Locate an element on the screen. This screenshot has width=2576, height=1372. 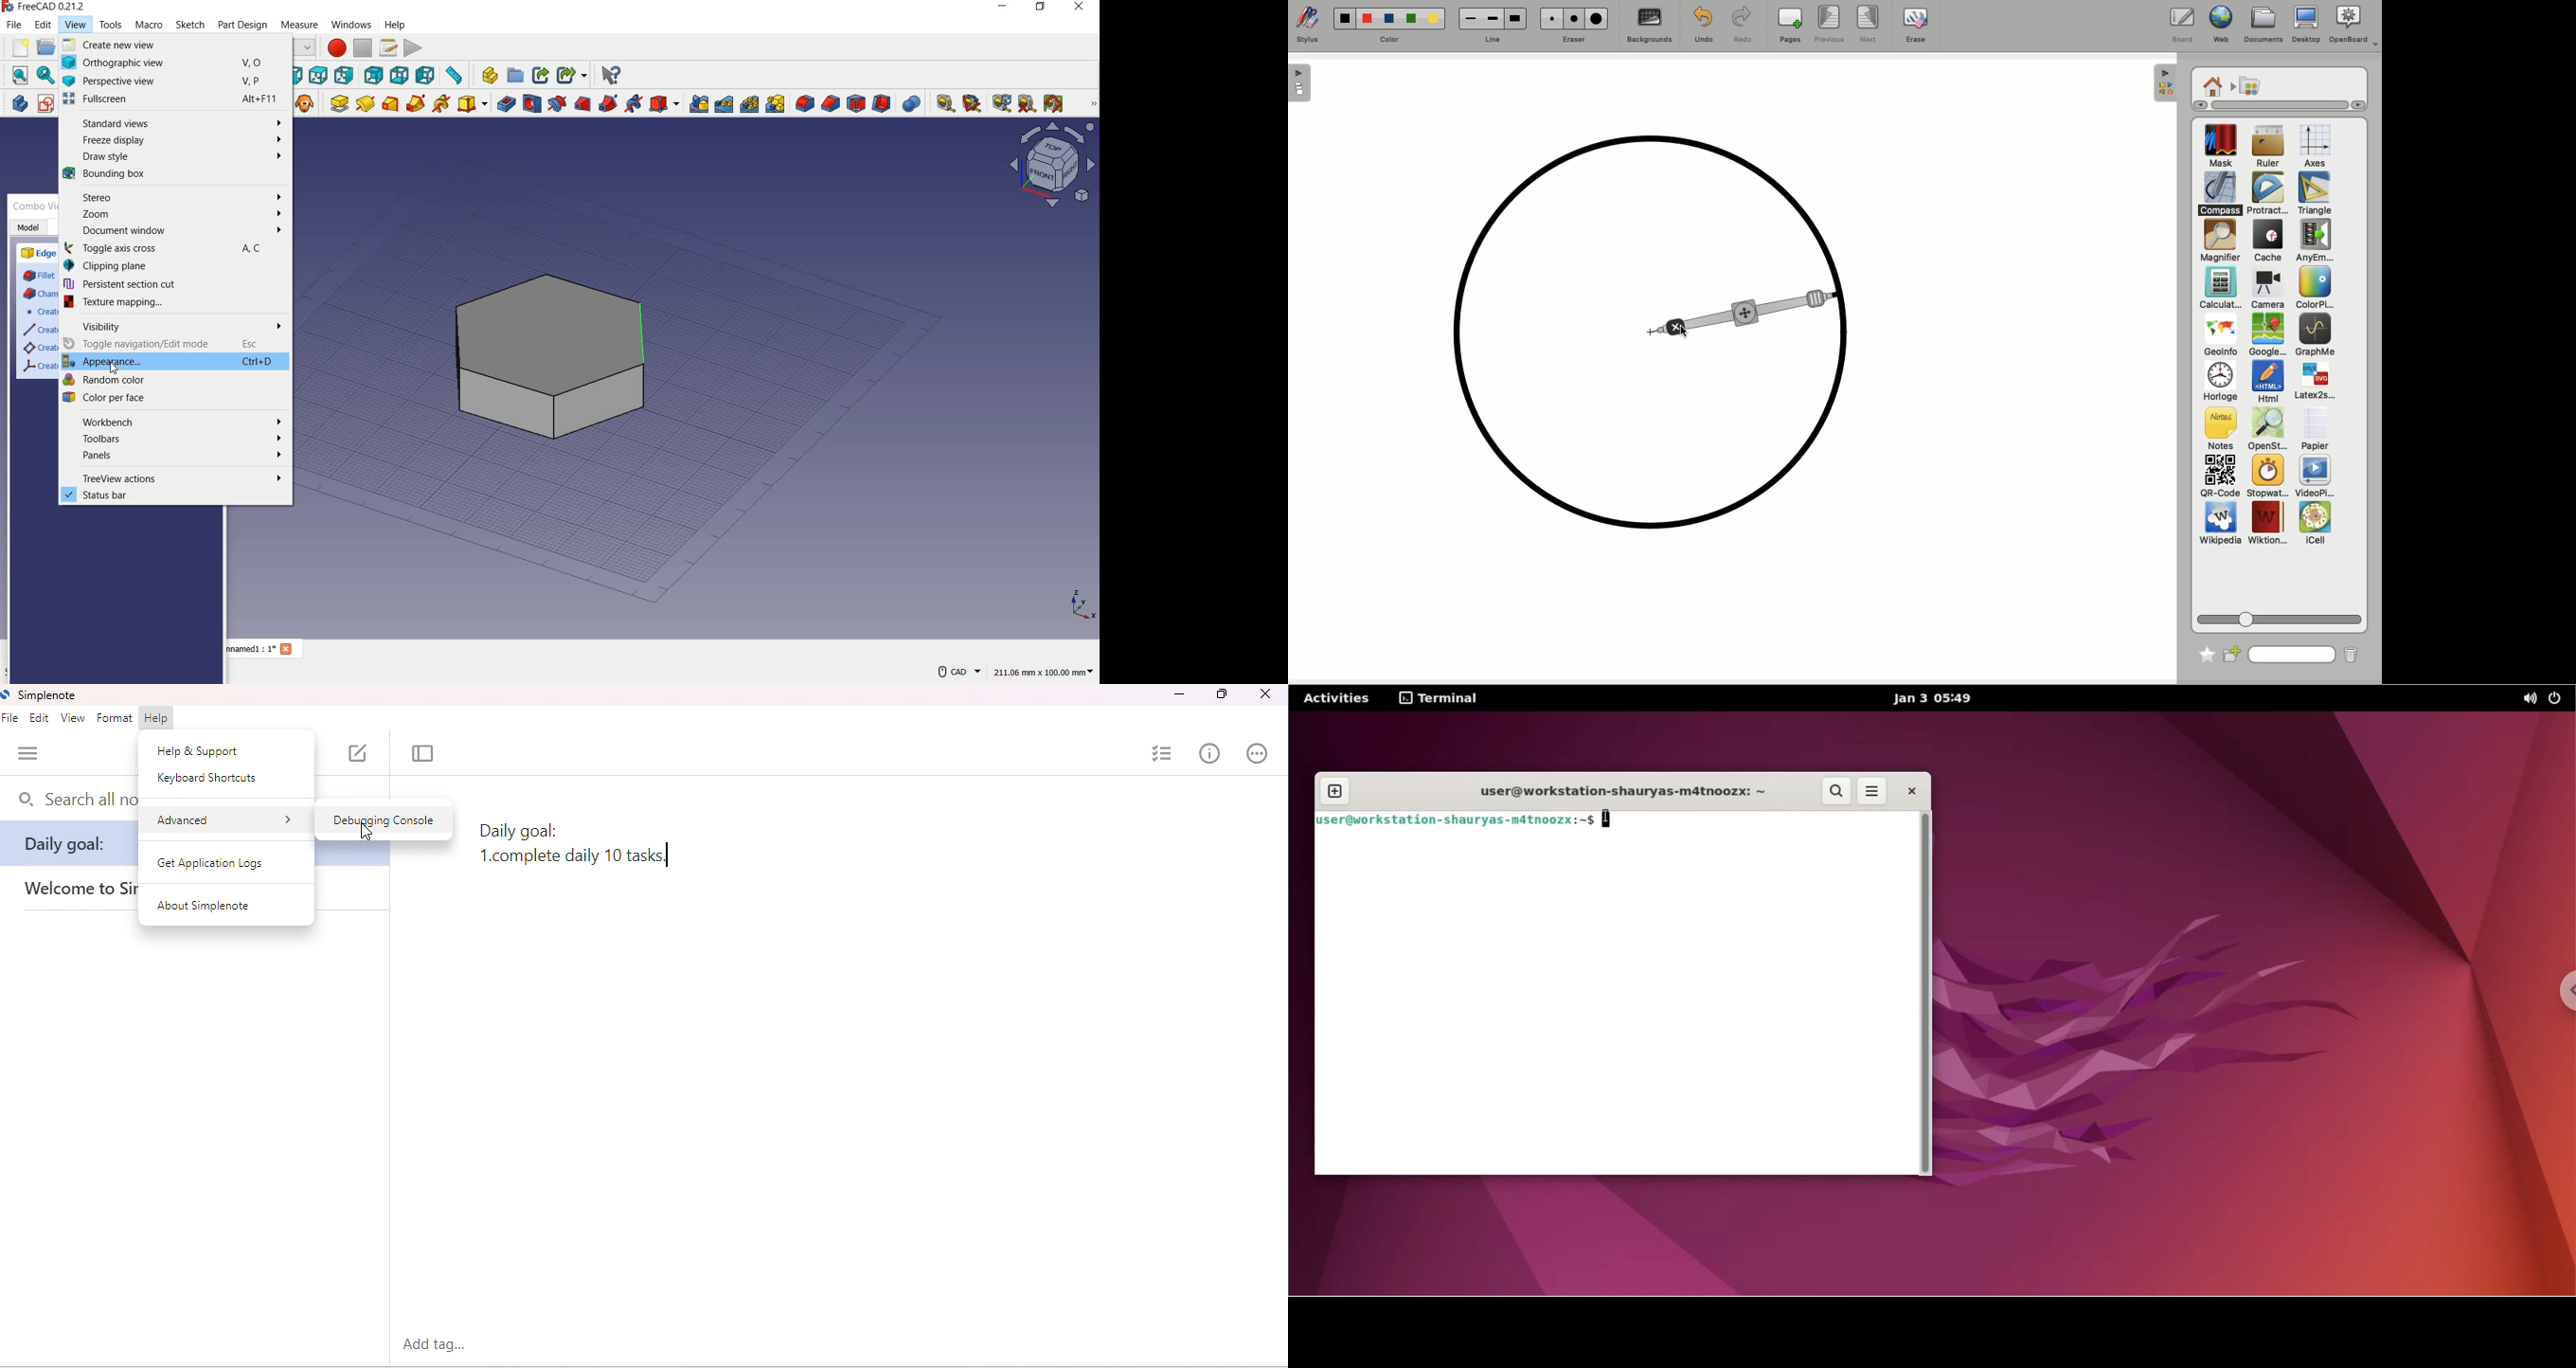
view is located at coordinates (72, 718).